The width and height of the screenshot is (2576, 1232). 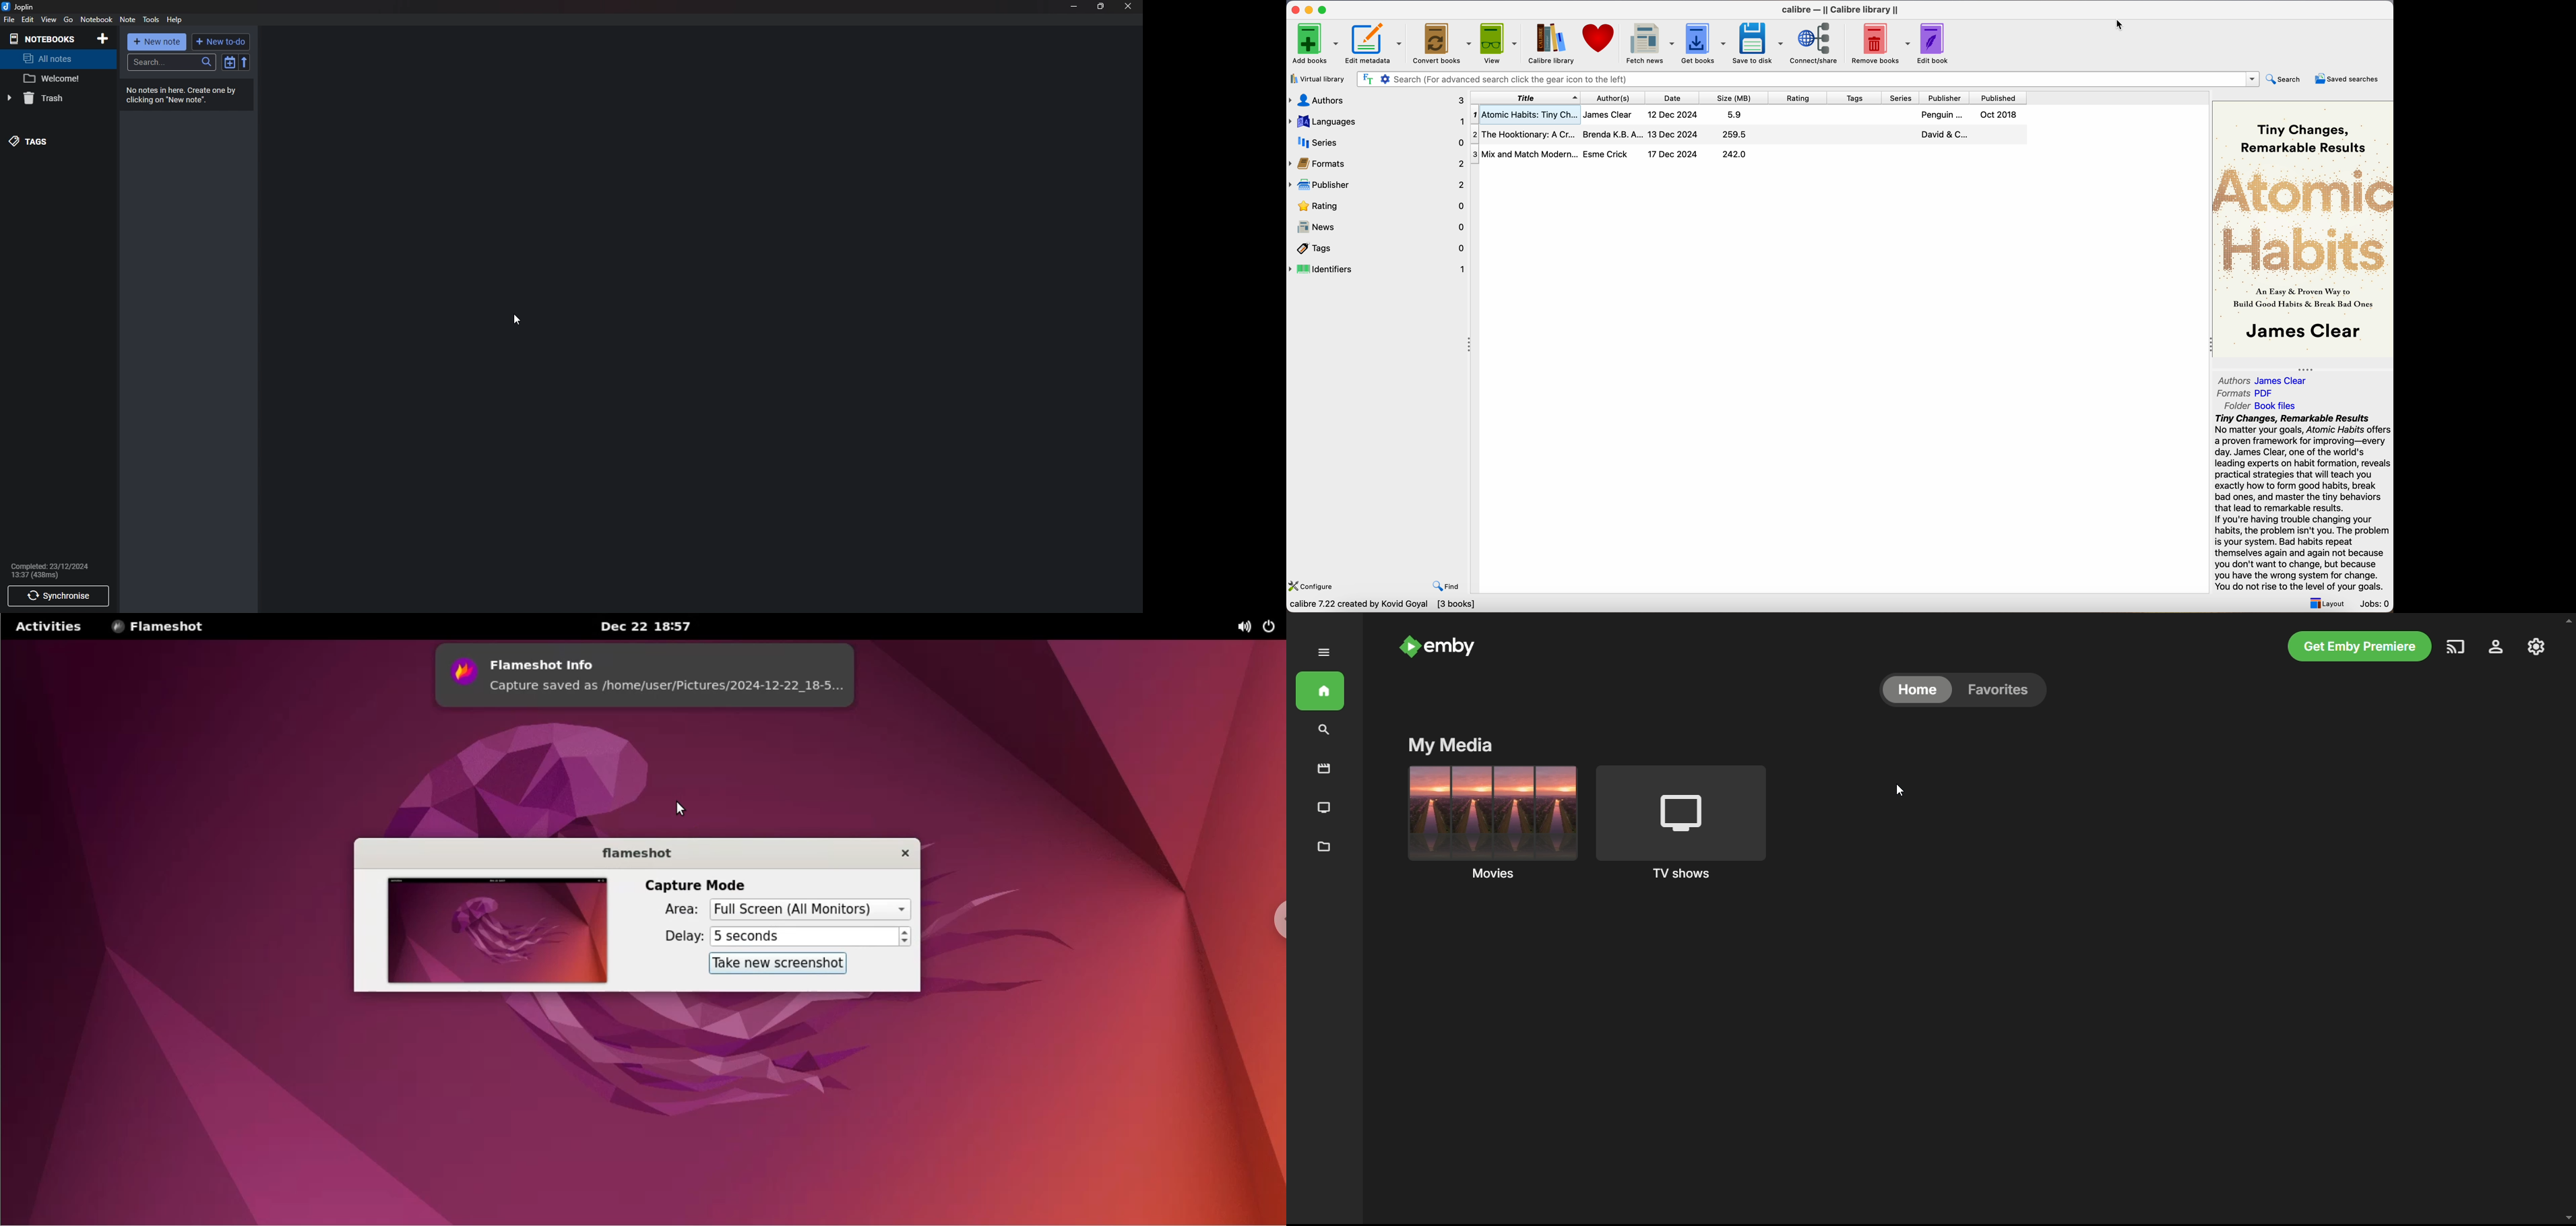 What do you see at coordinates (1379, 184) in the screenshot?
I see `publisher` at bounding box center [1379, 184].